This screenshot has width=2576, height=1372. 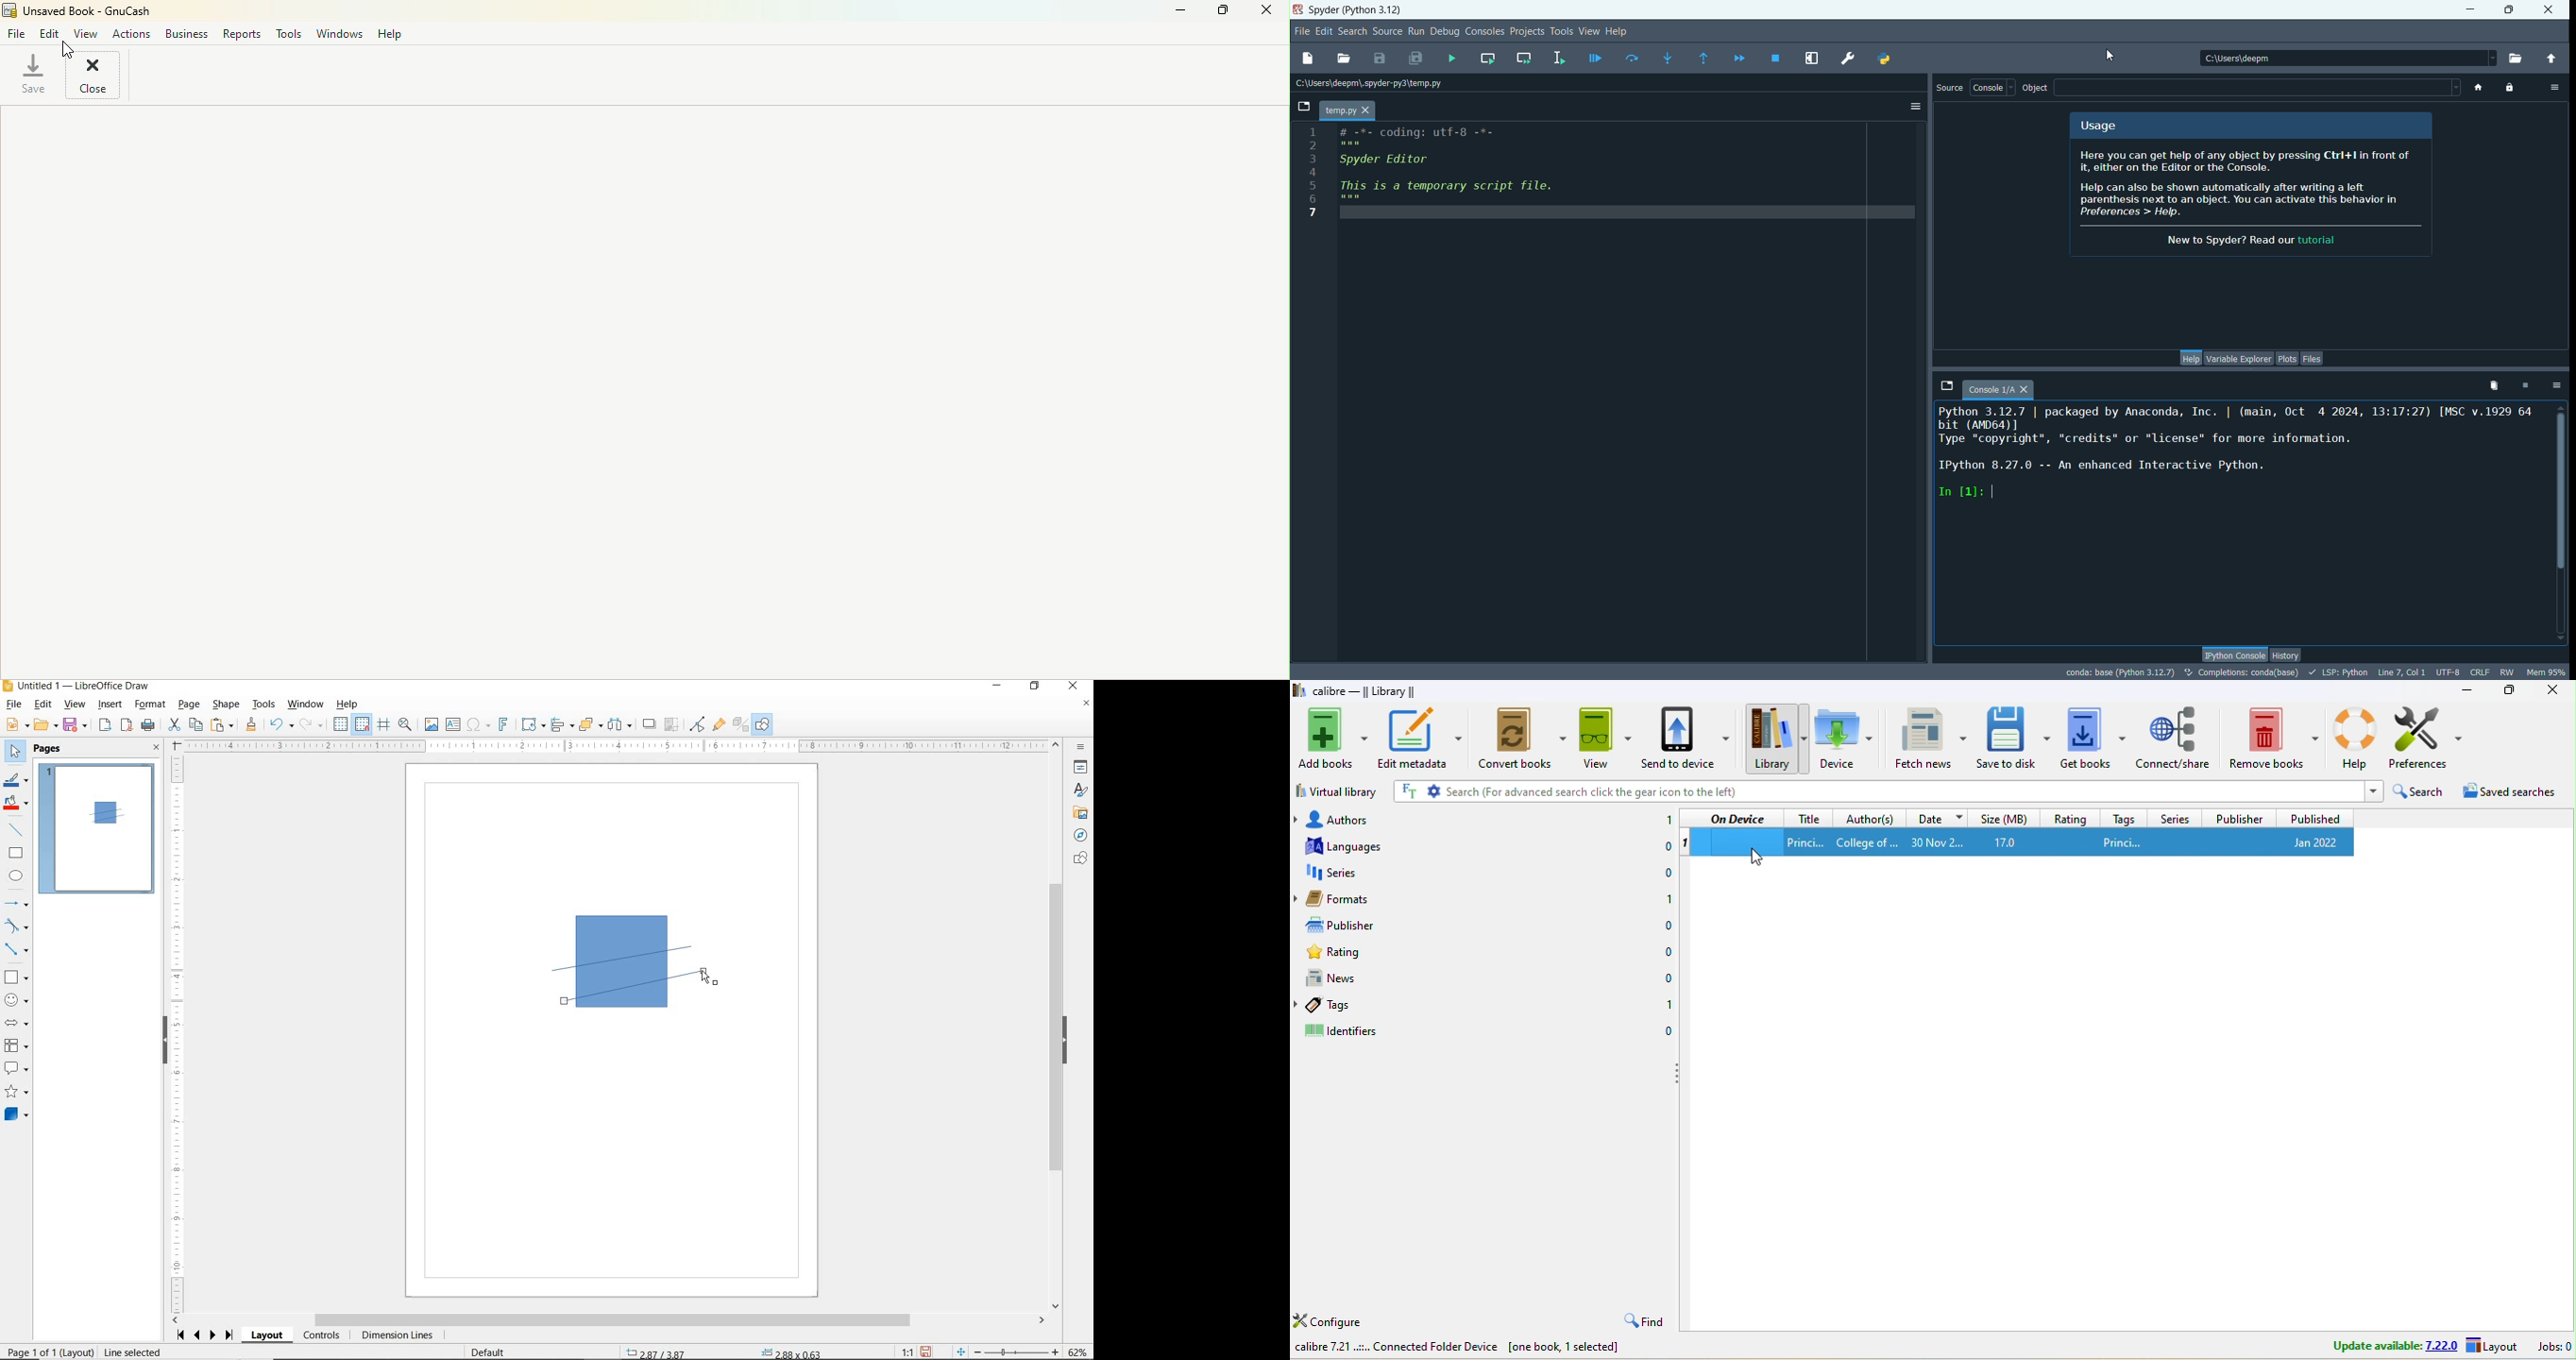 I want to click on ALIGN OBJECTS, so click(x=562, y=725).